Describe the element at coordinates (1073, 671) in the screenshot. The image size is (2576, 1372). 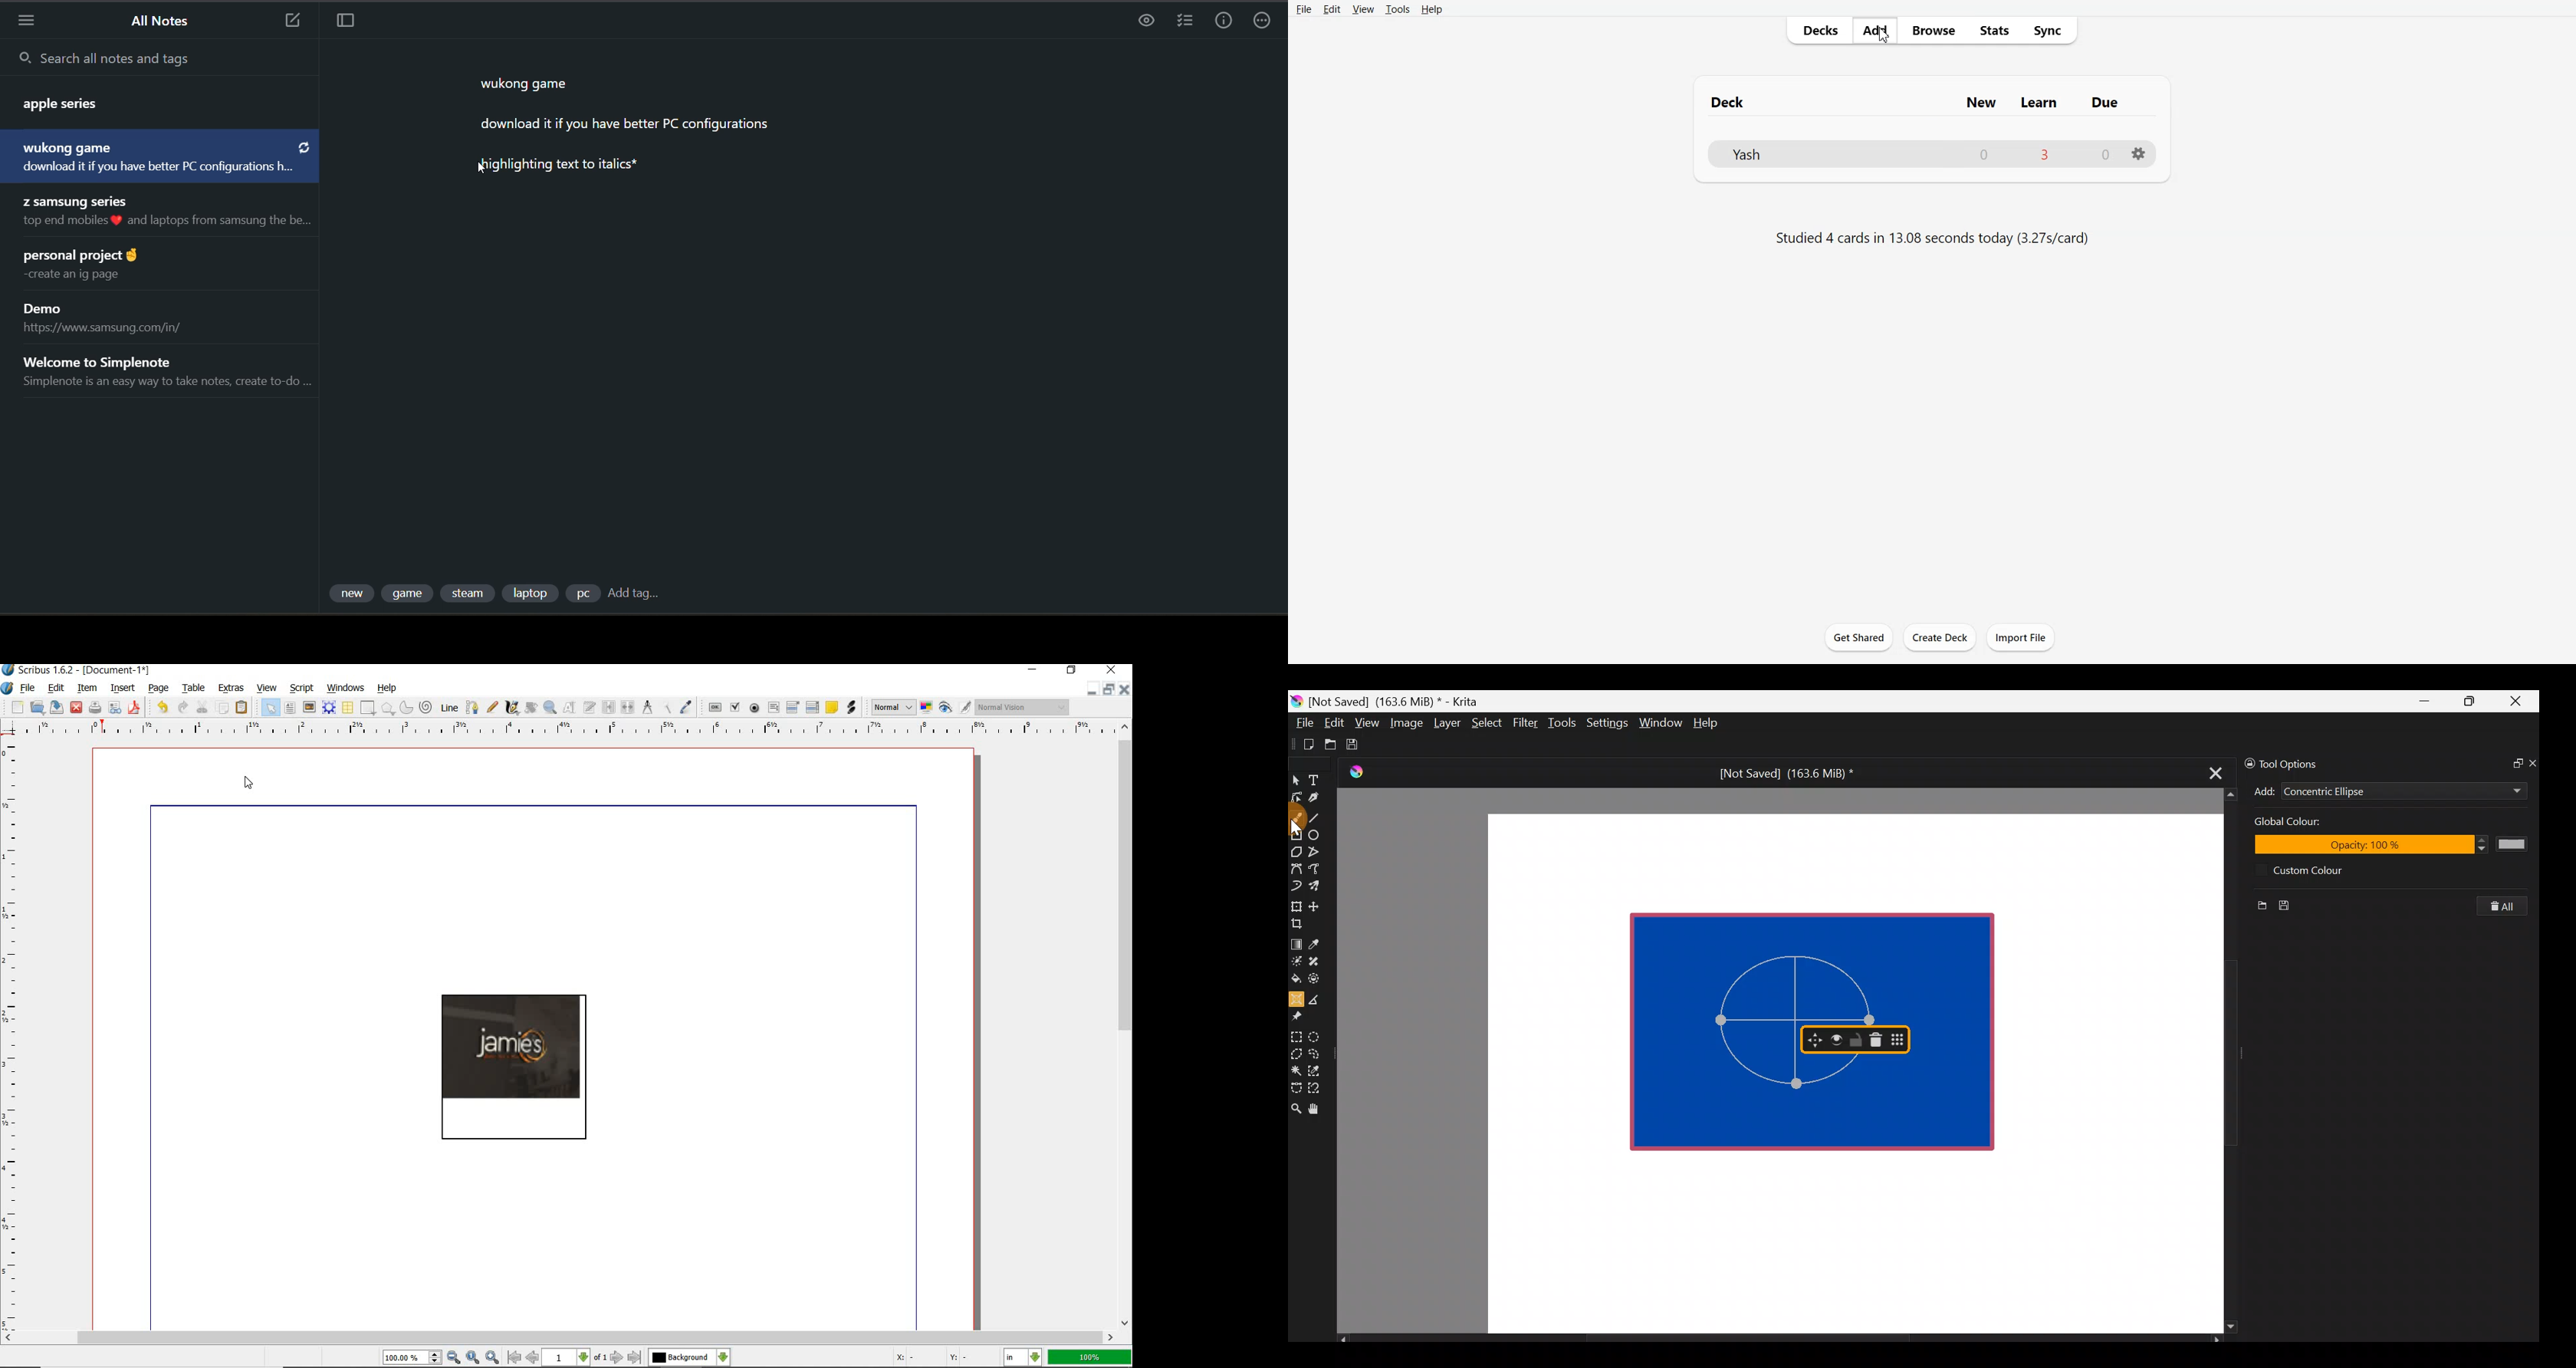
I see `restore` at that location.